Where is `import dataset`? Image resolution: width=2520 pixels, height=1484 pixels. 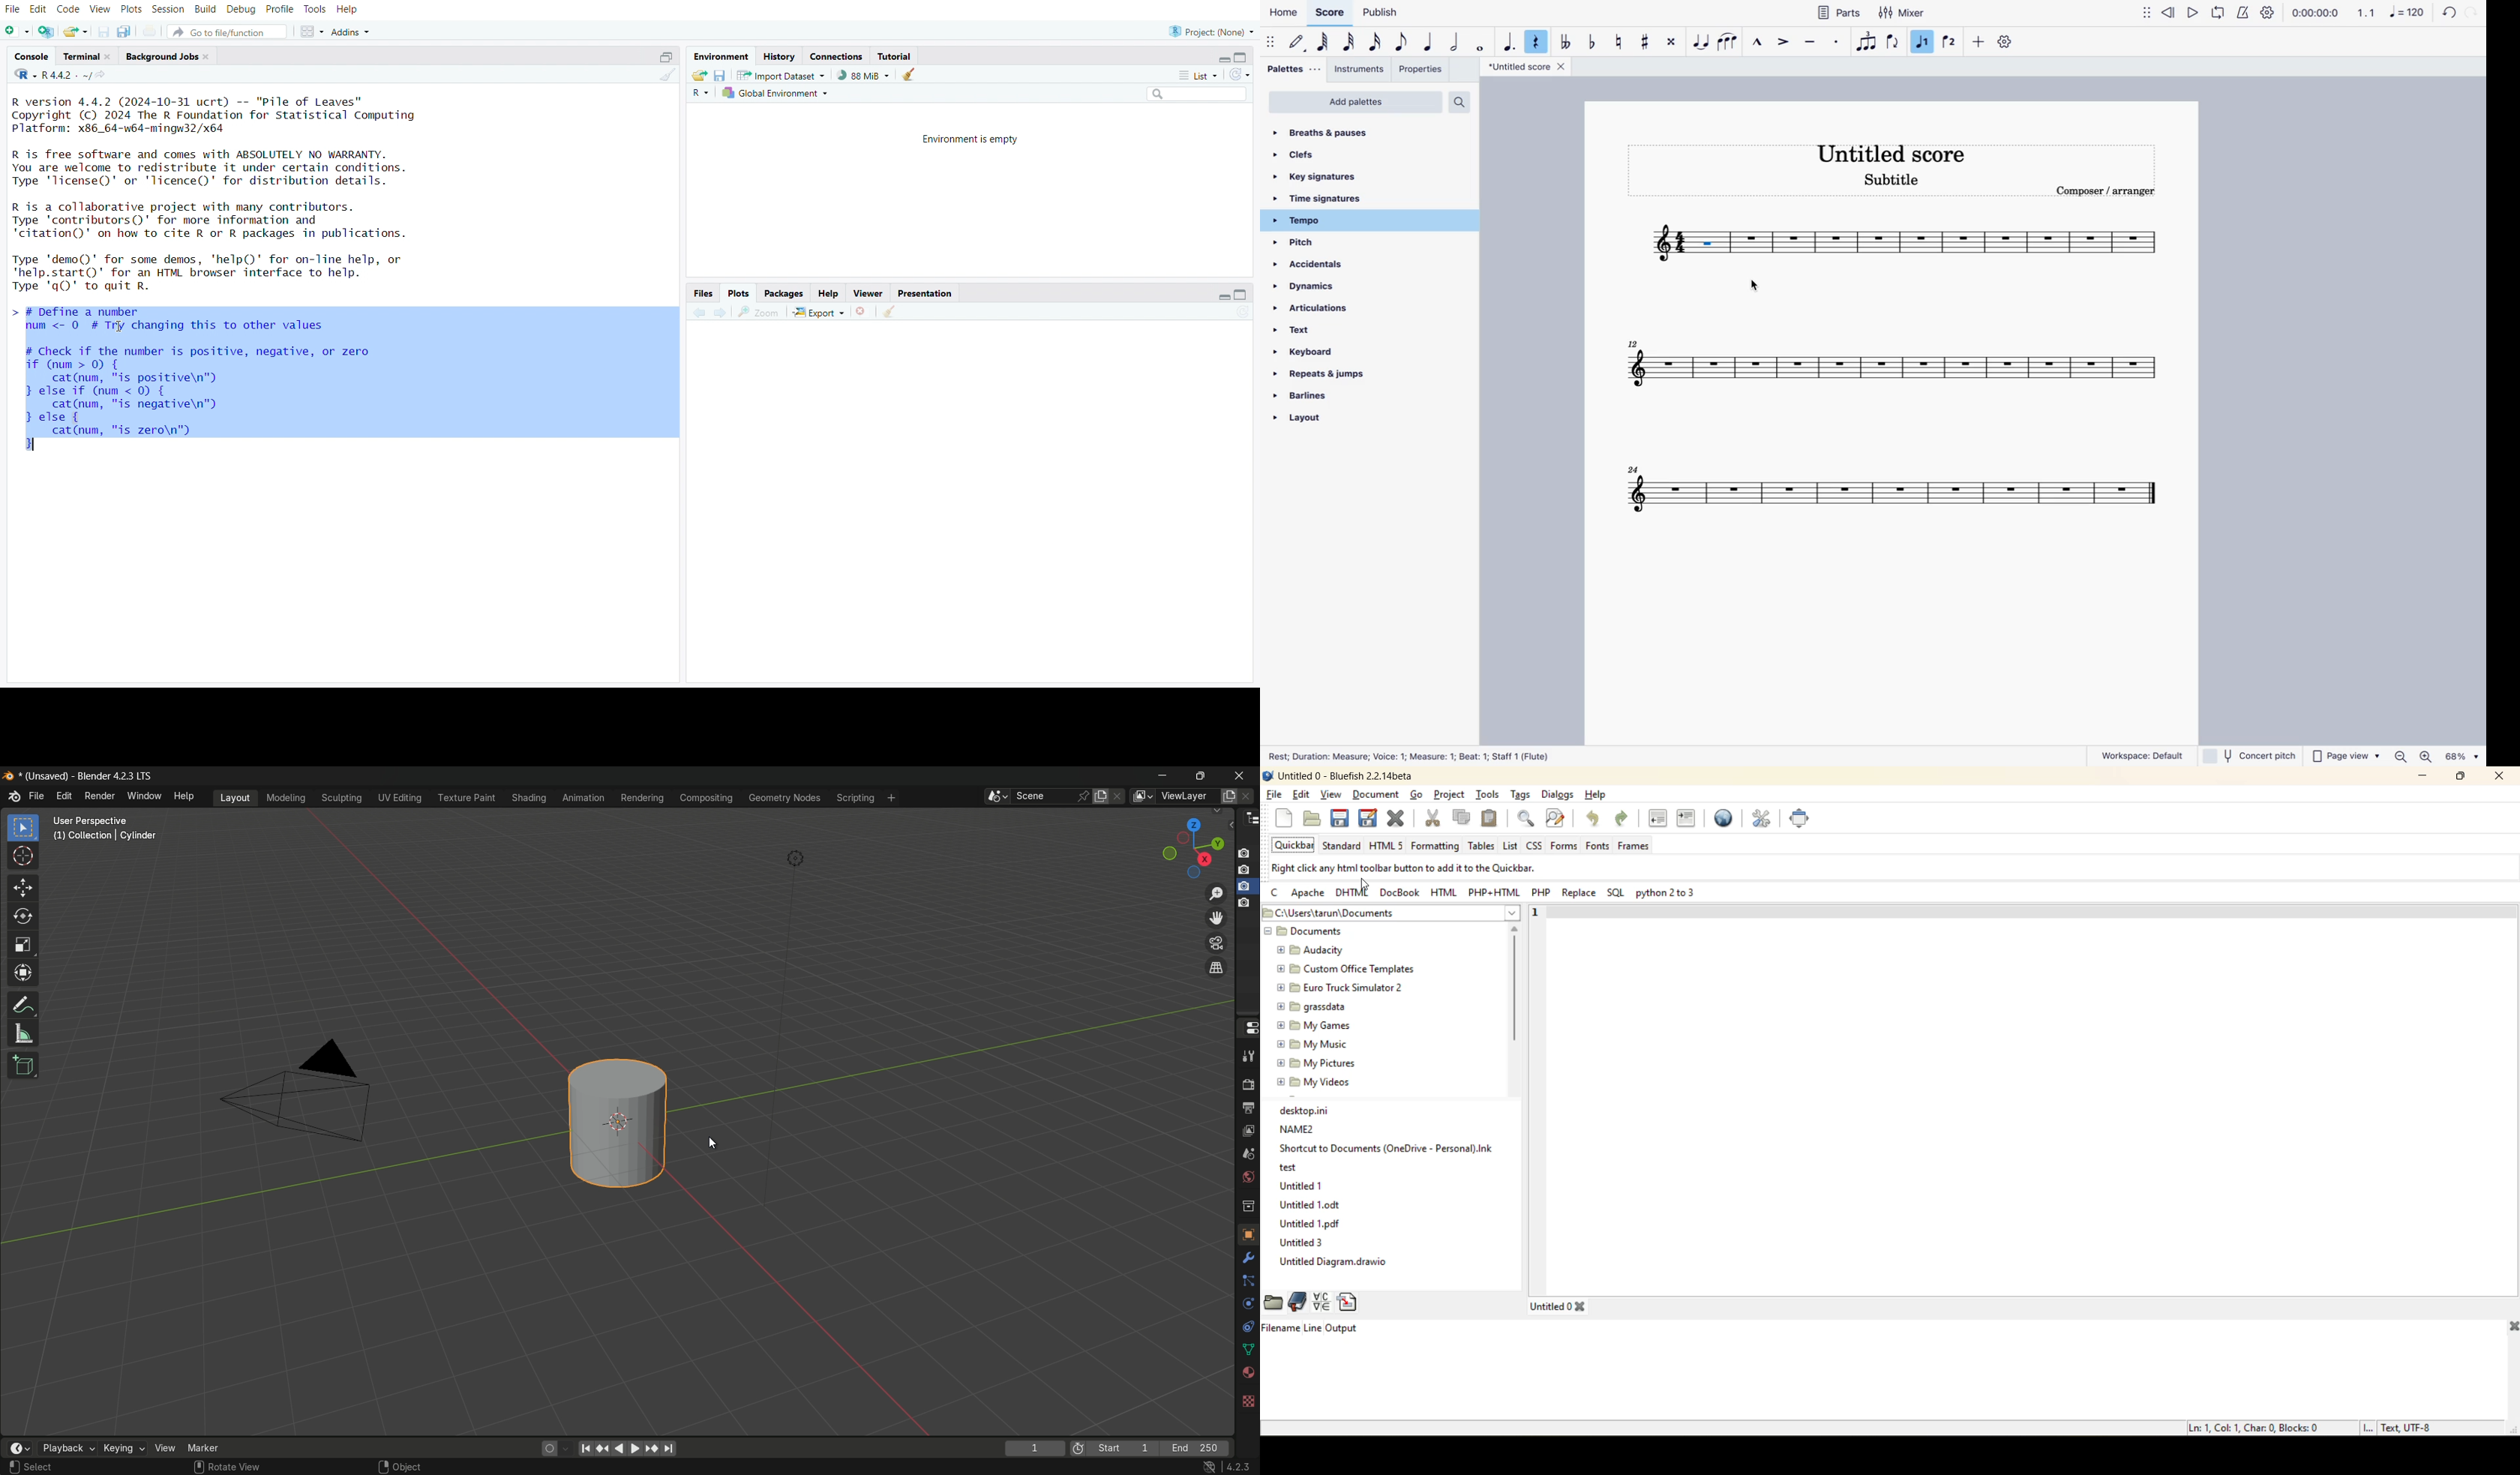 import dataset is located at coordinates (780, 75).